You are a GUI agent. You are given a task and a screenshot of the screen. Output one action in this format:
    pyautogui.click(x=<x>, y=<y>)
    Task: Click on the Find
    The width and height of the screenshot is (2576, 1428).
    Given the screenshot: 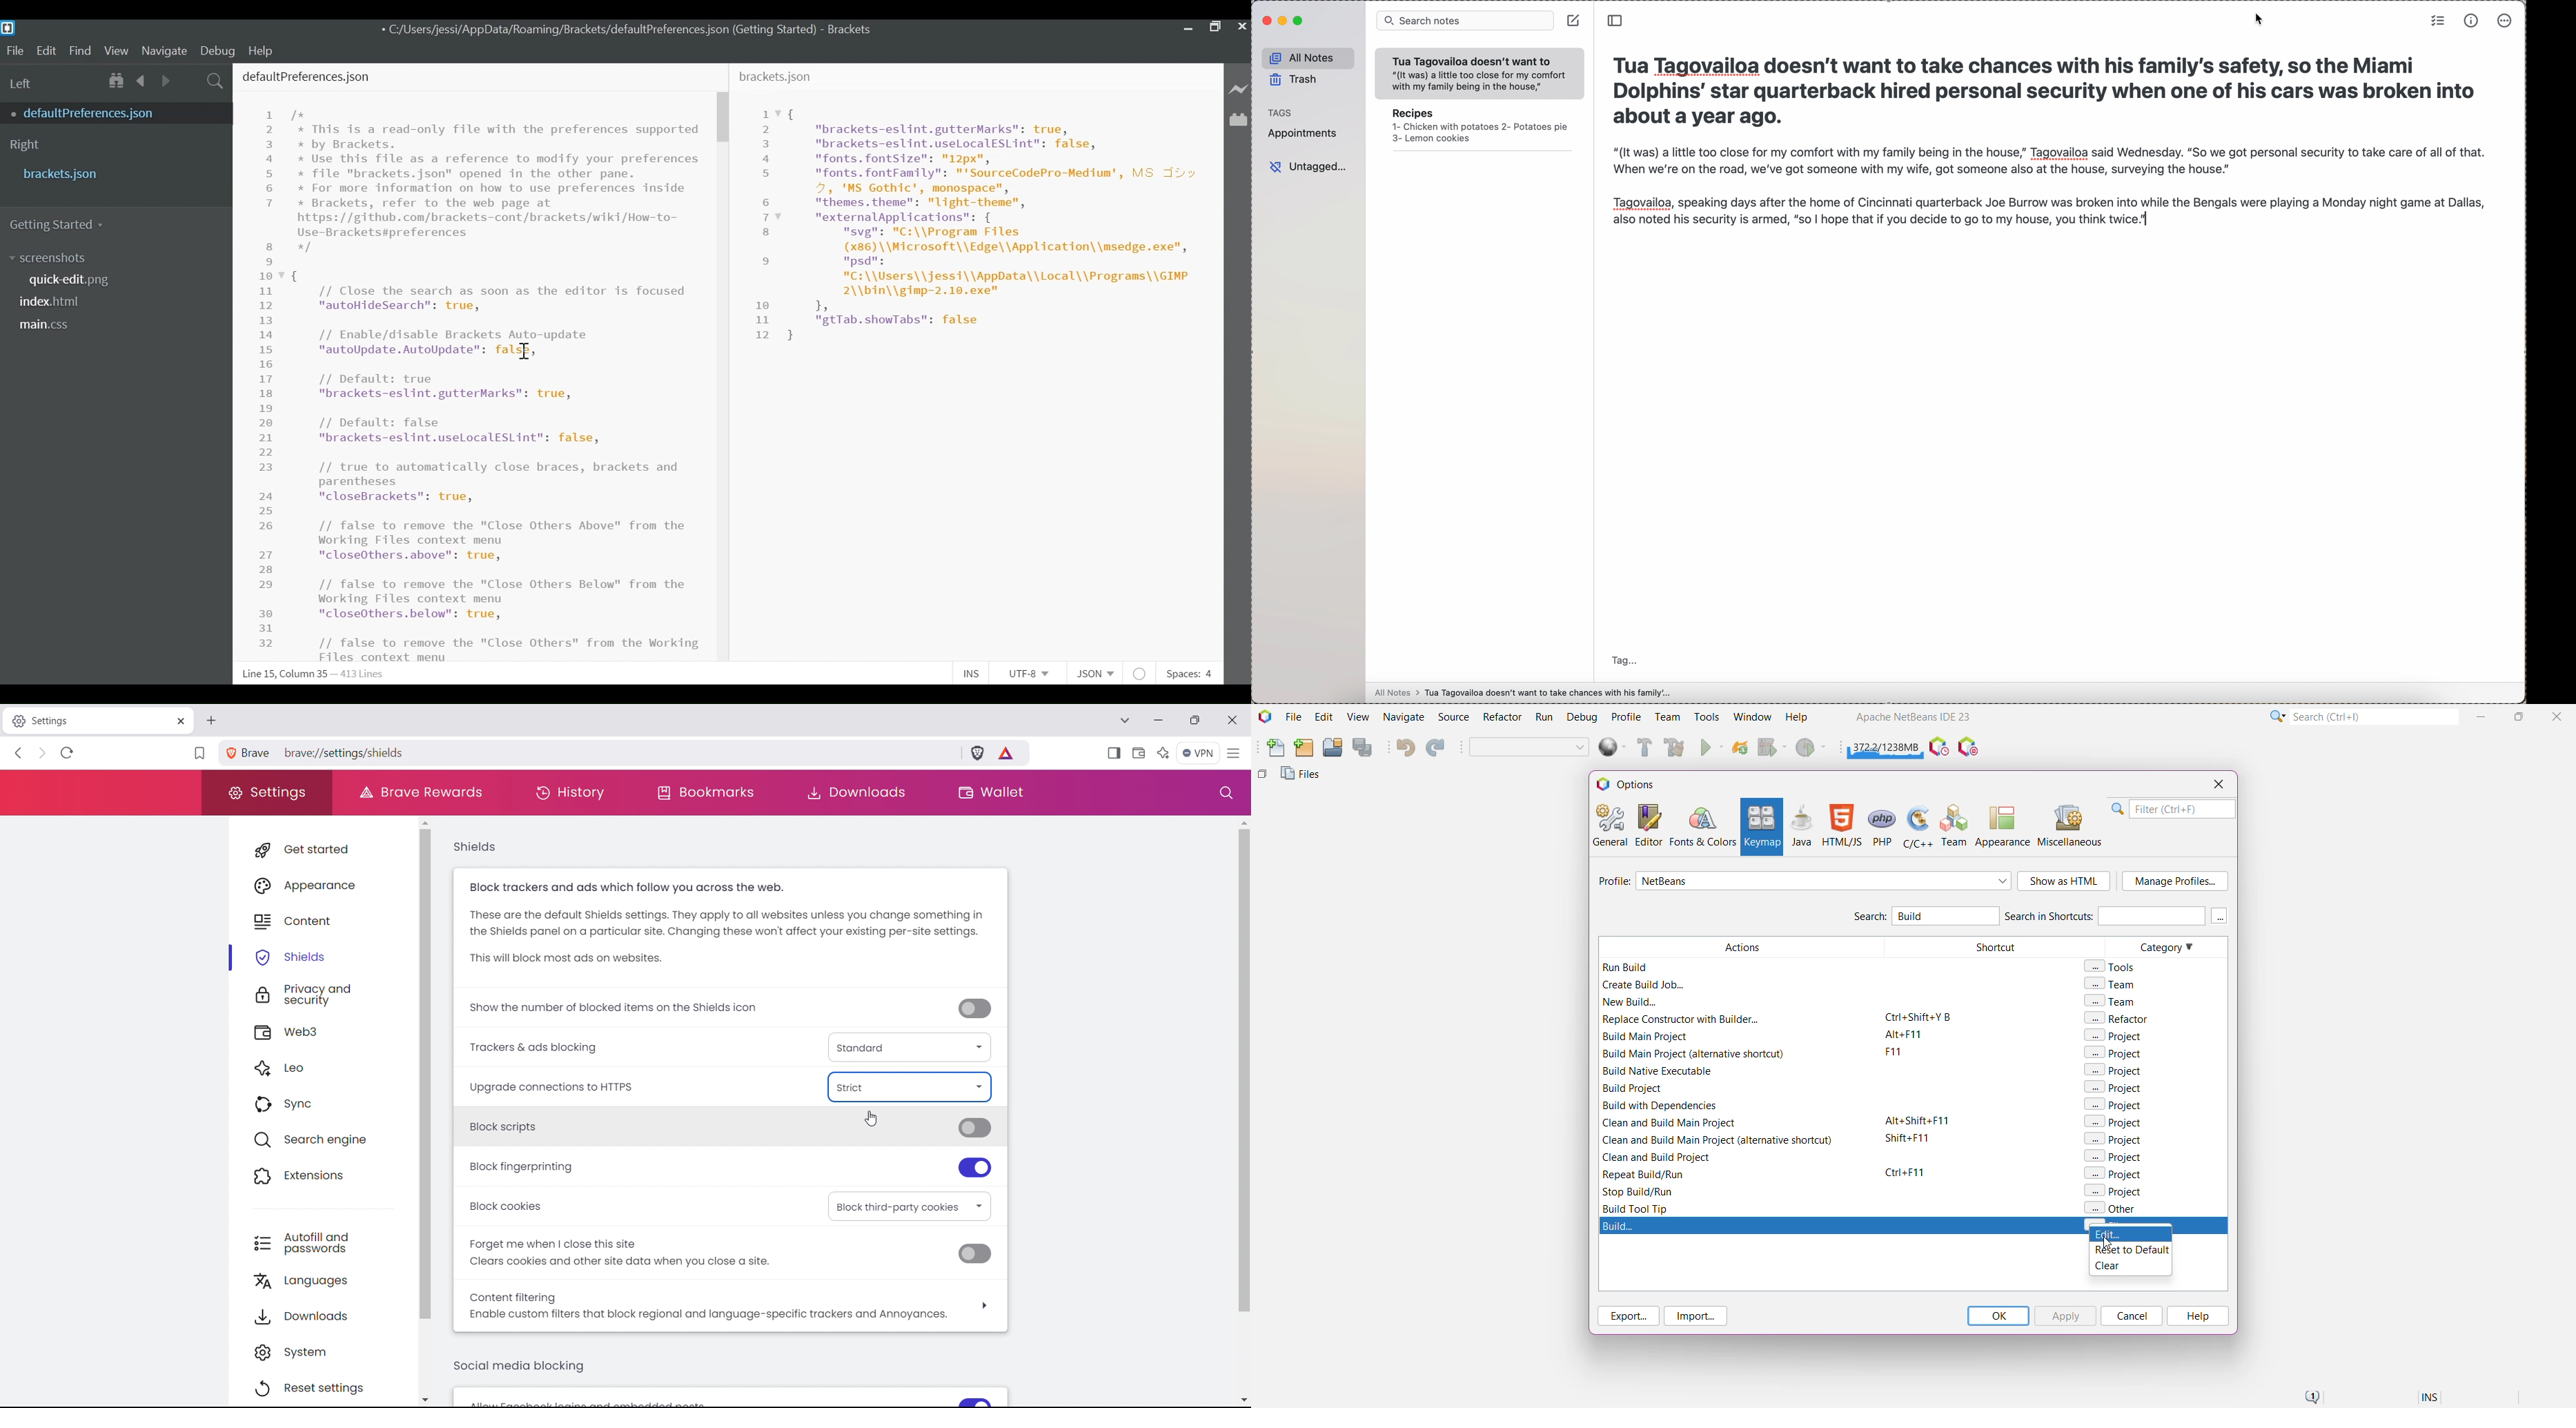 What is the action you would take?
    pyautogui.click(x=80, y=50)
    